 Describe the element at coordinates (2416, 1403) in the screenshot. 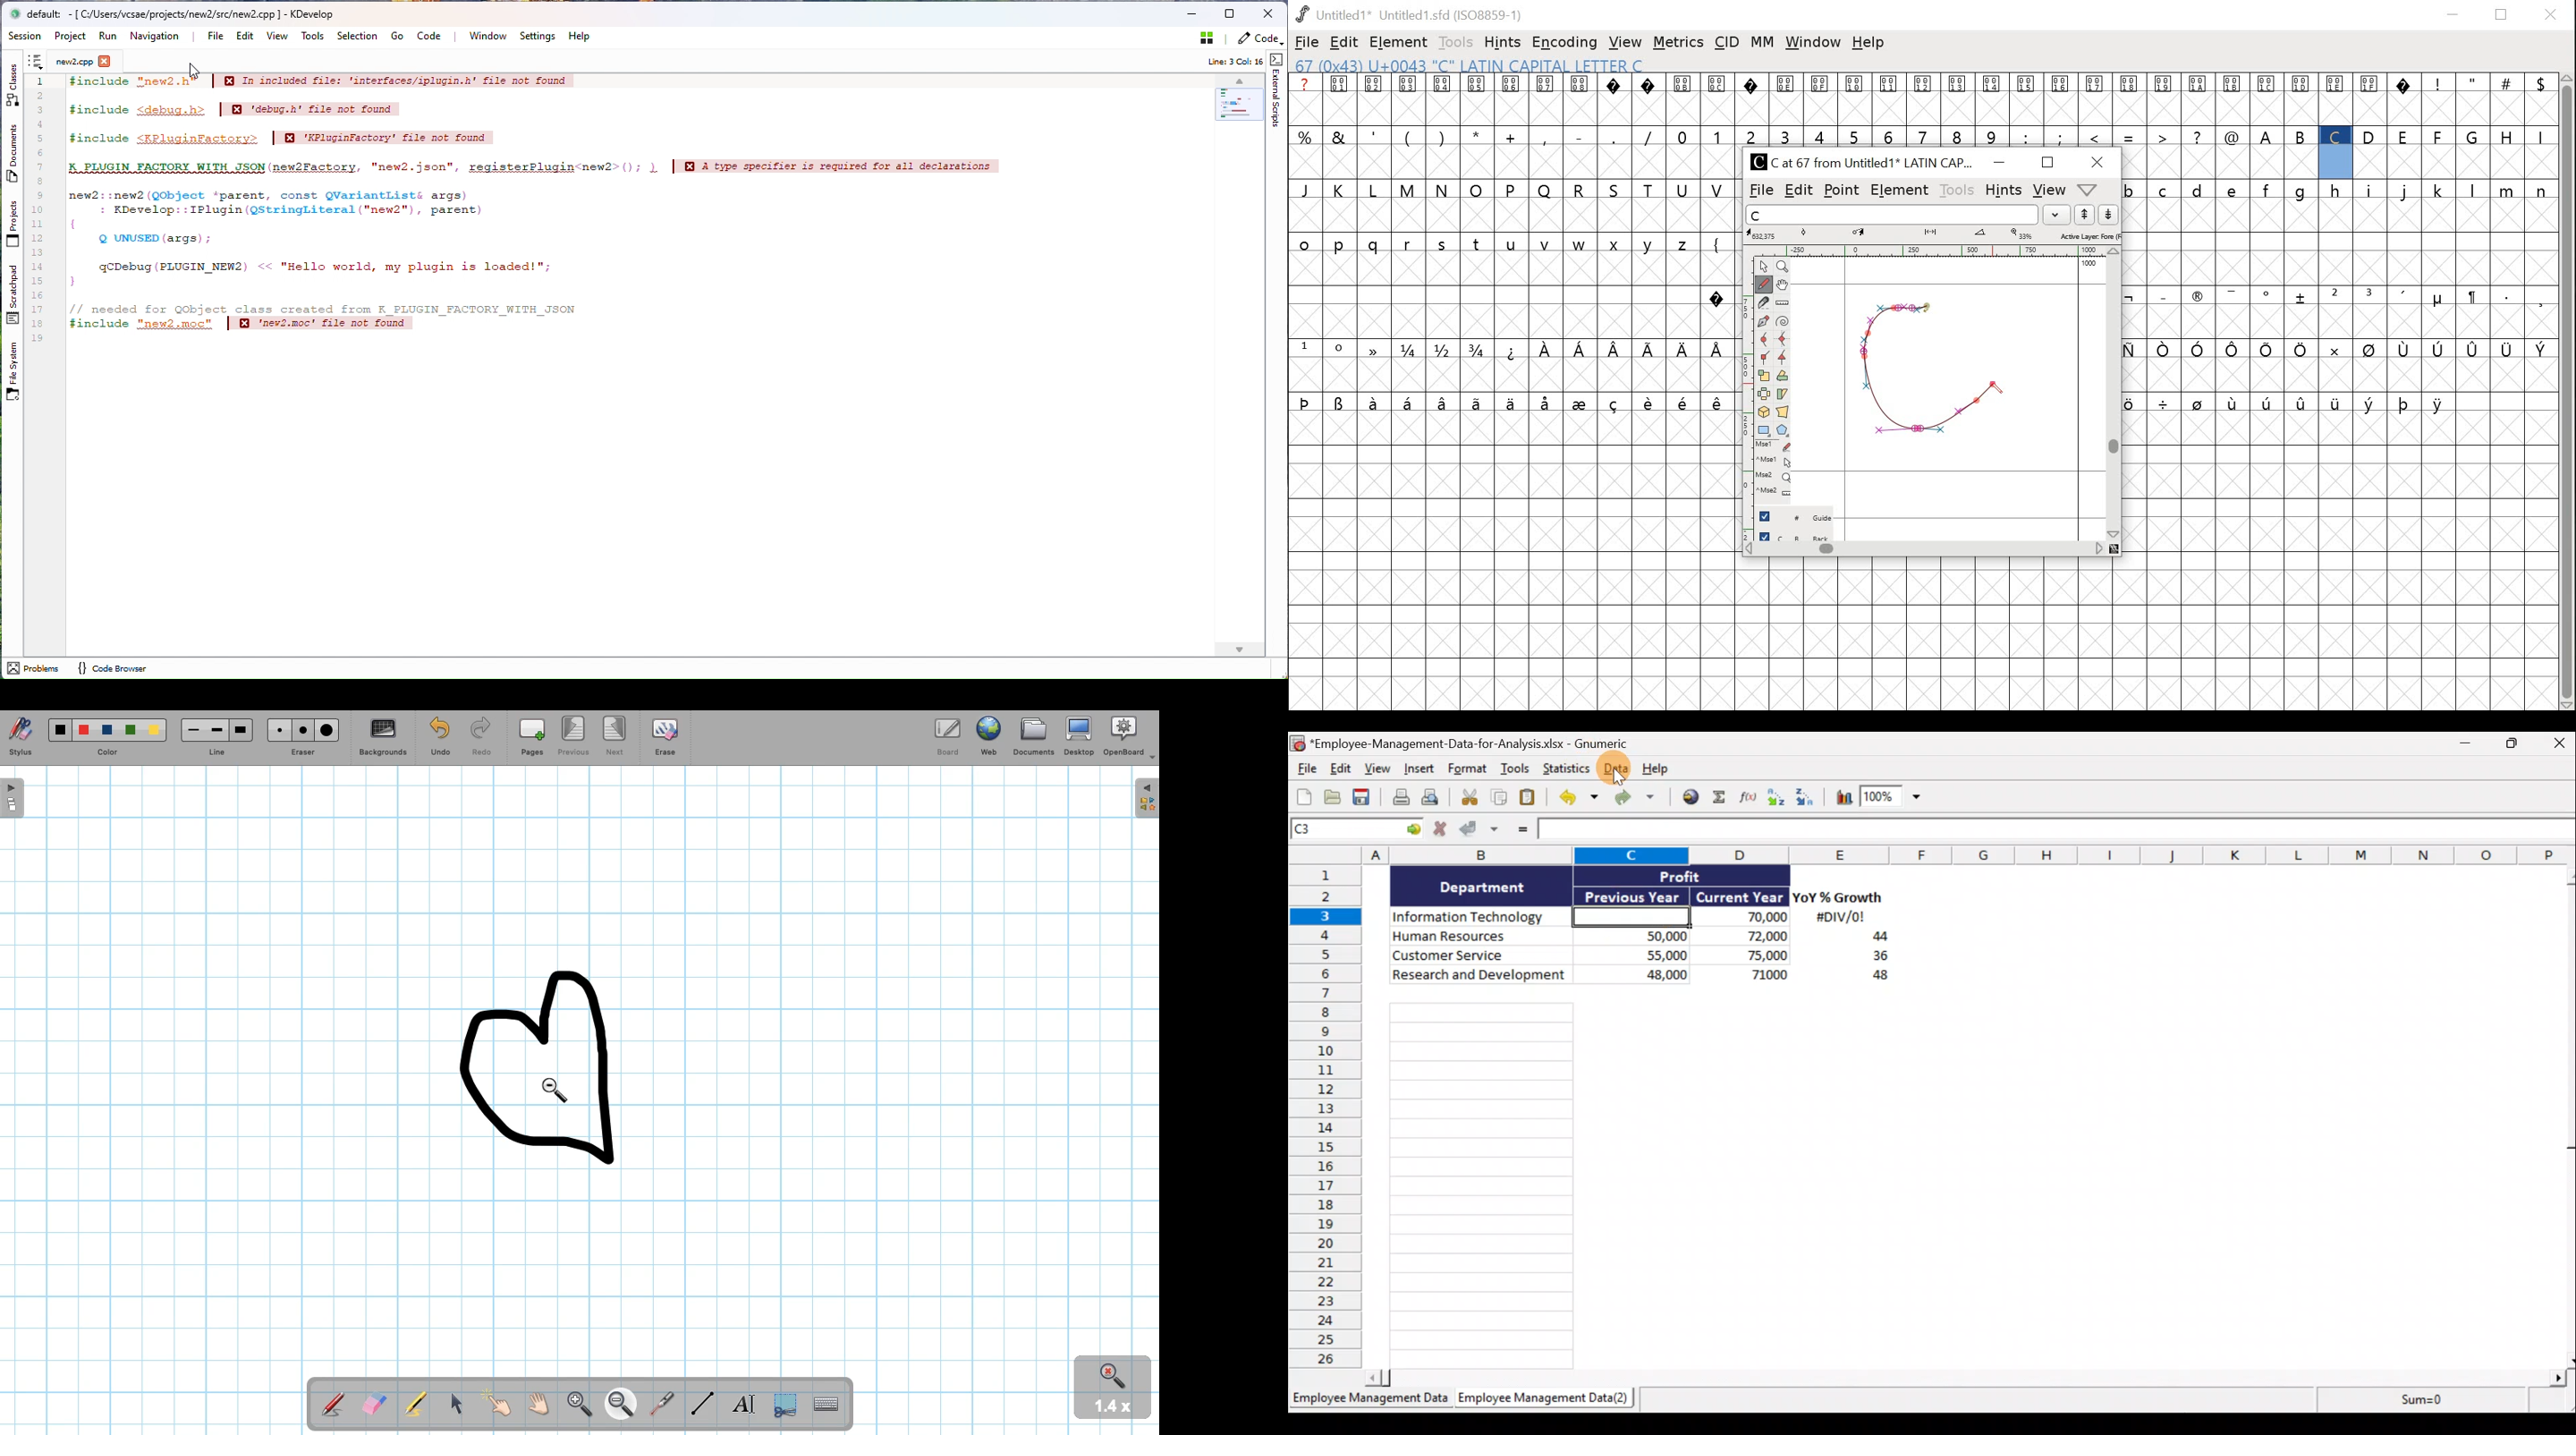

I see `Sum=0` at that location.